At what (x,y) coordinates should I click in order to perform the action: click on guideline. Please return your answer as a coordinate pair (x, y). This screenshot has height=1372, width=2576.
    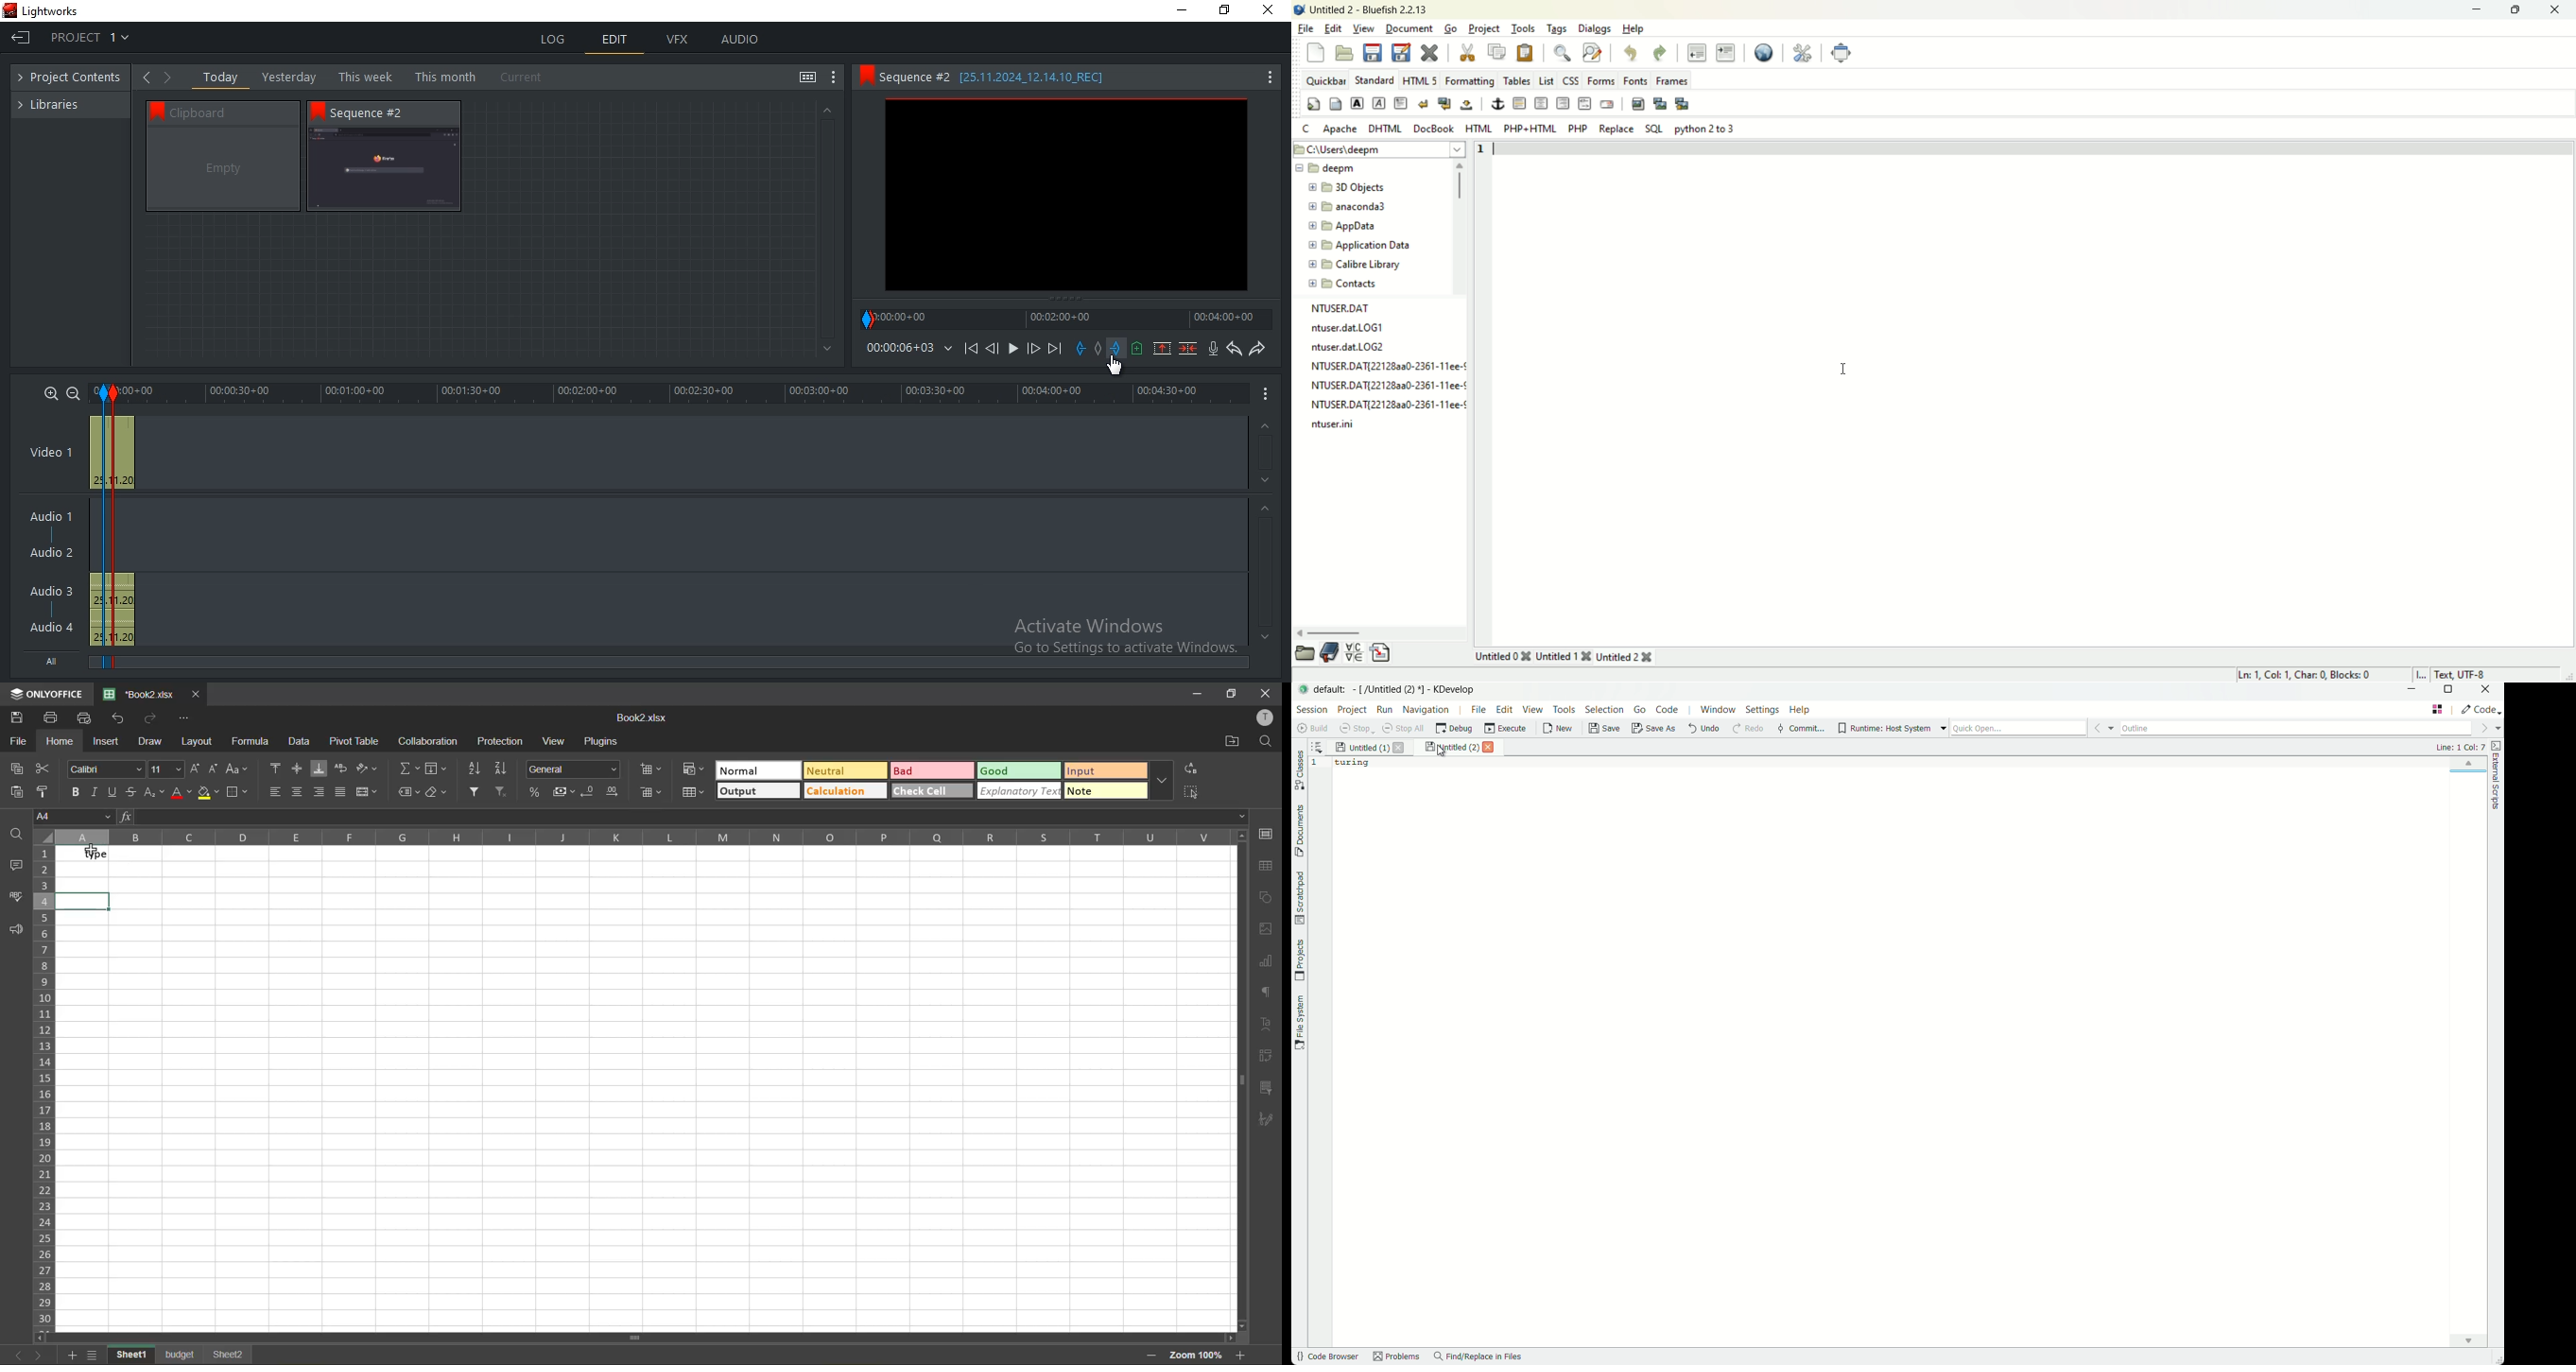
    Looking at the image, I should click on (45, 835).